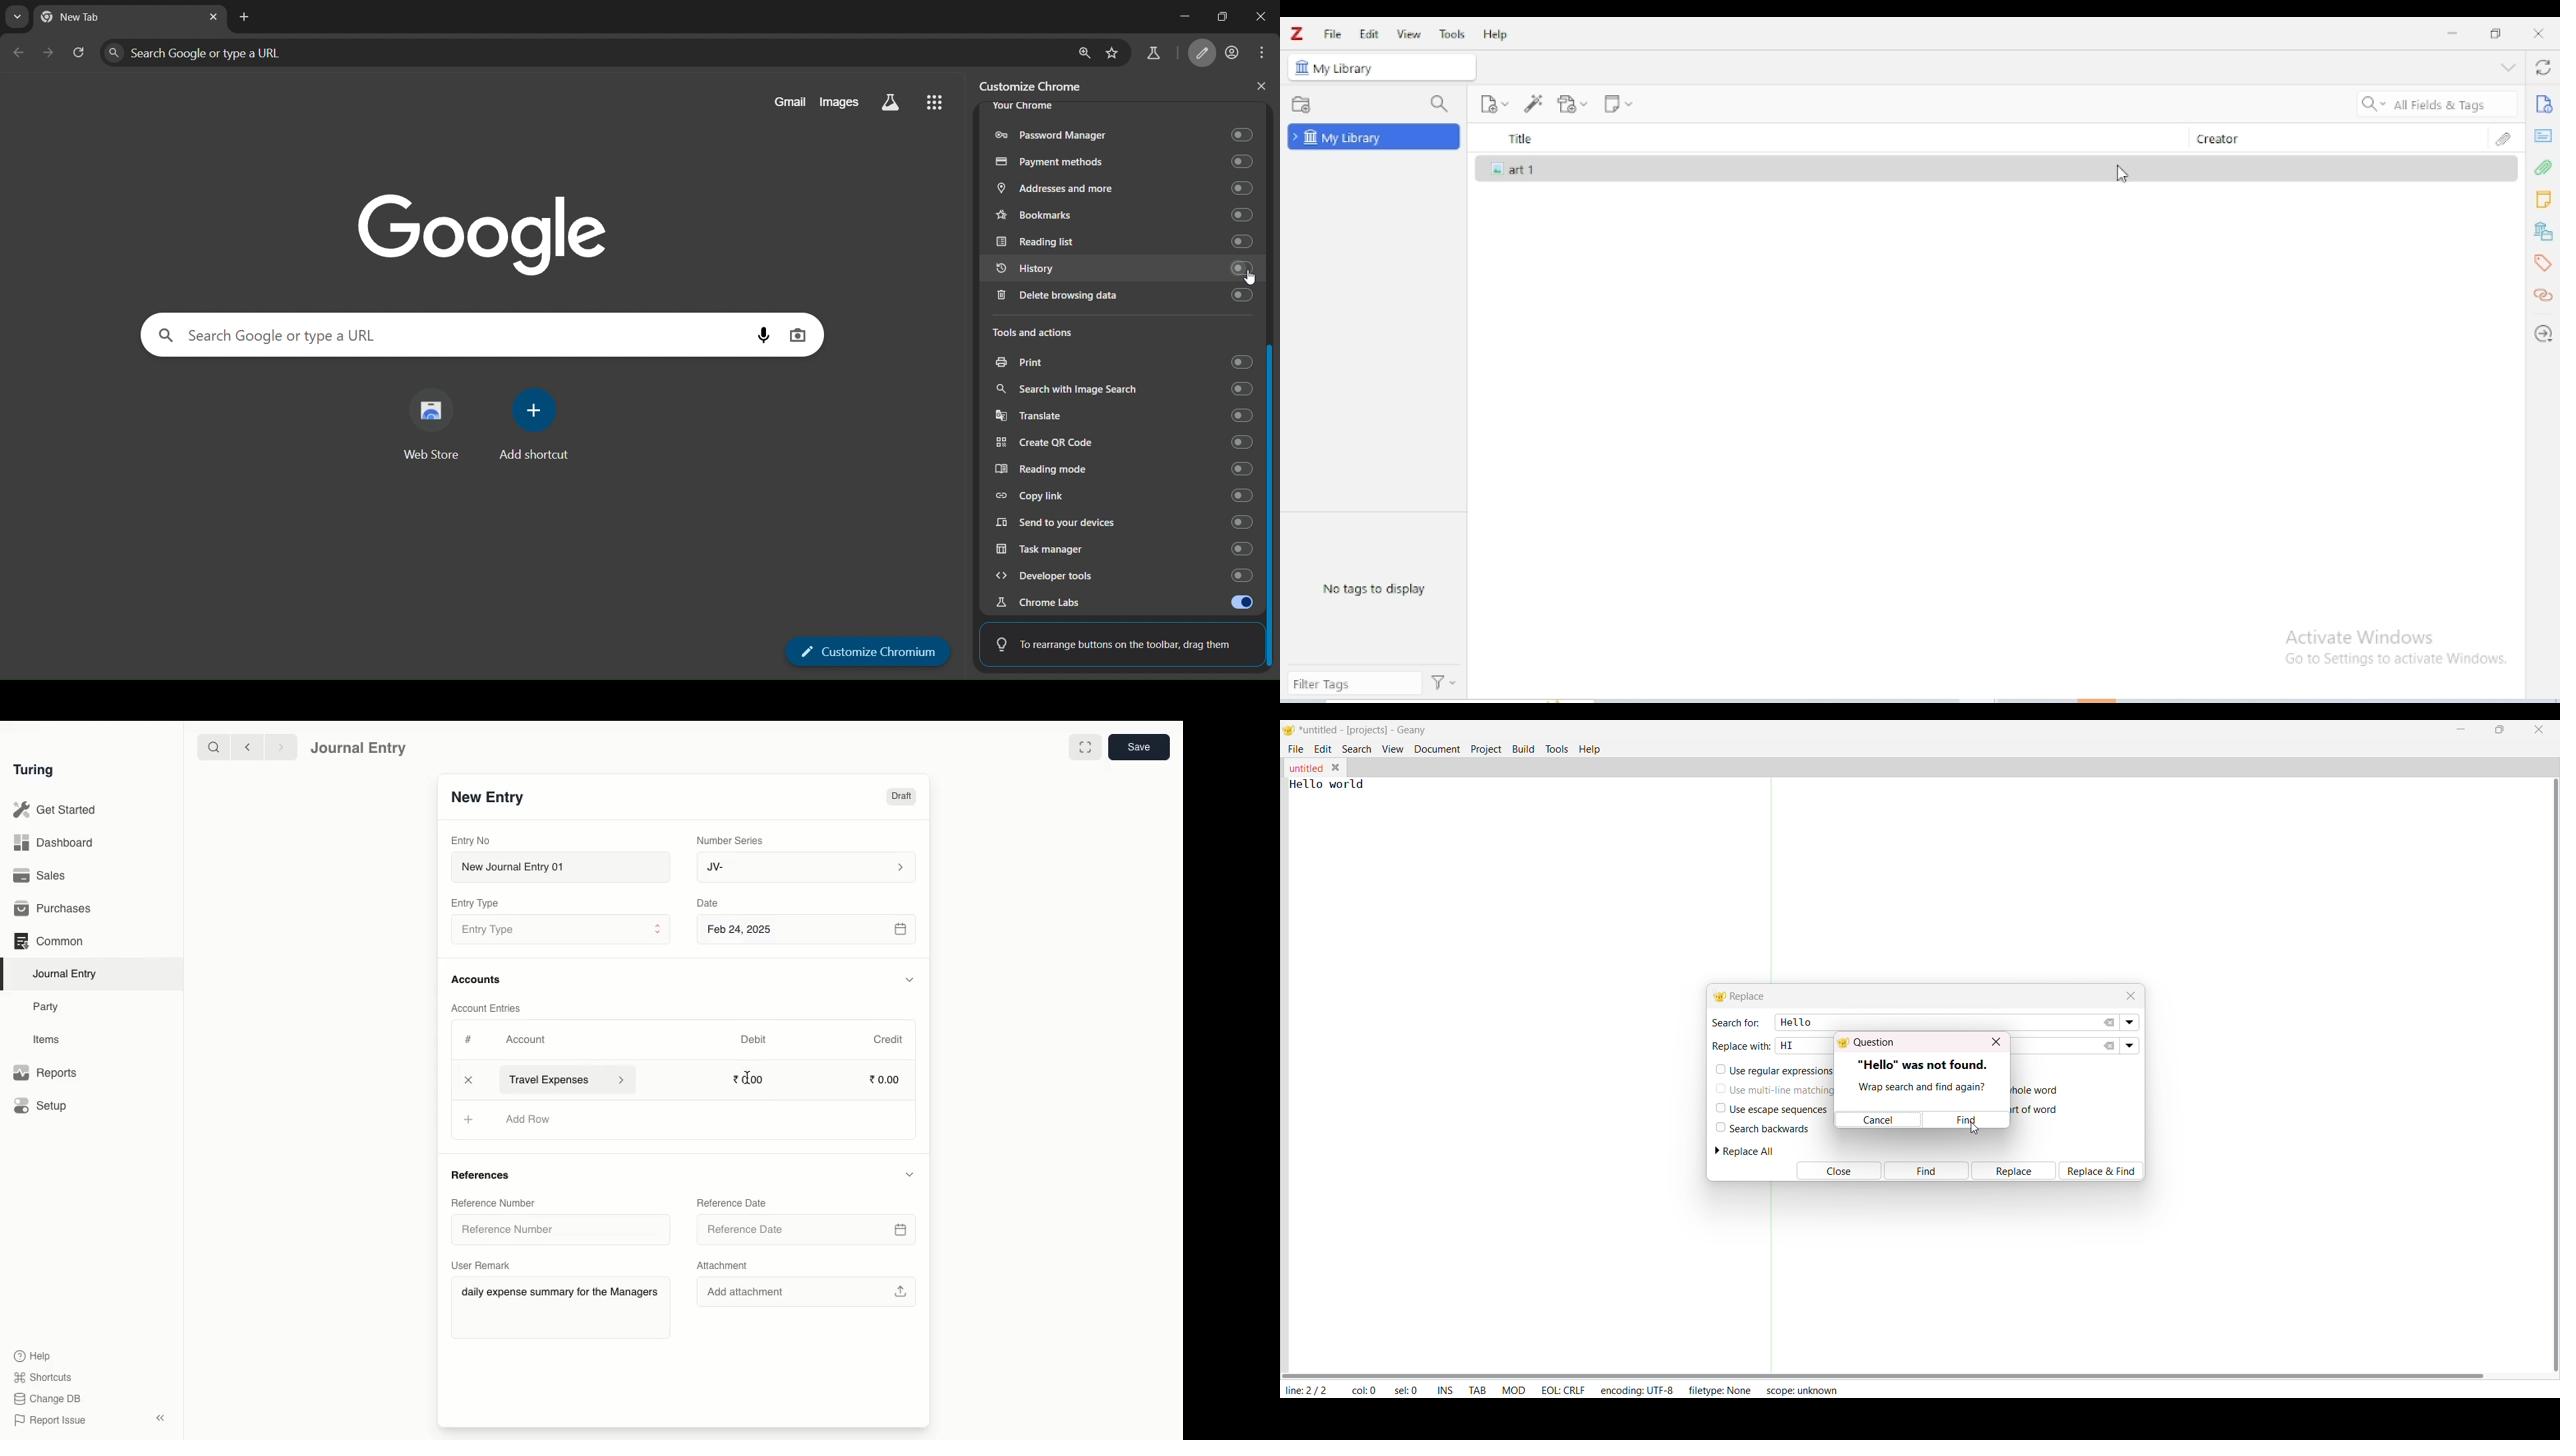 The image size is (2576, 1456). I want to click on New Journal Entry 01, so click(560, 866).